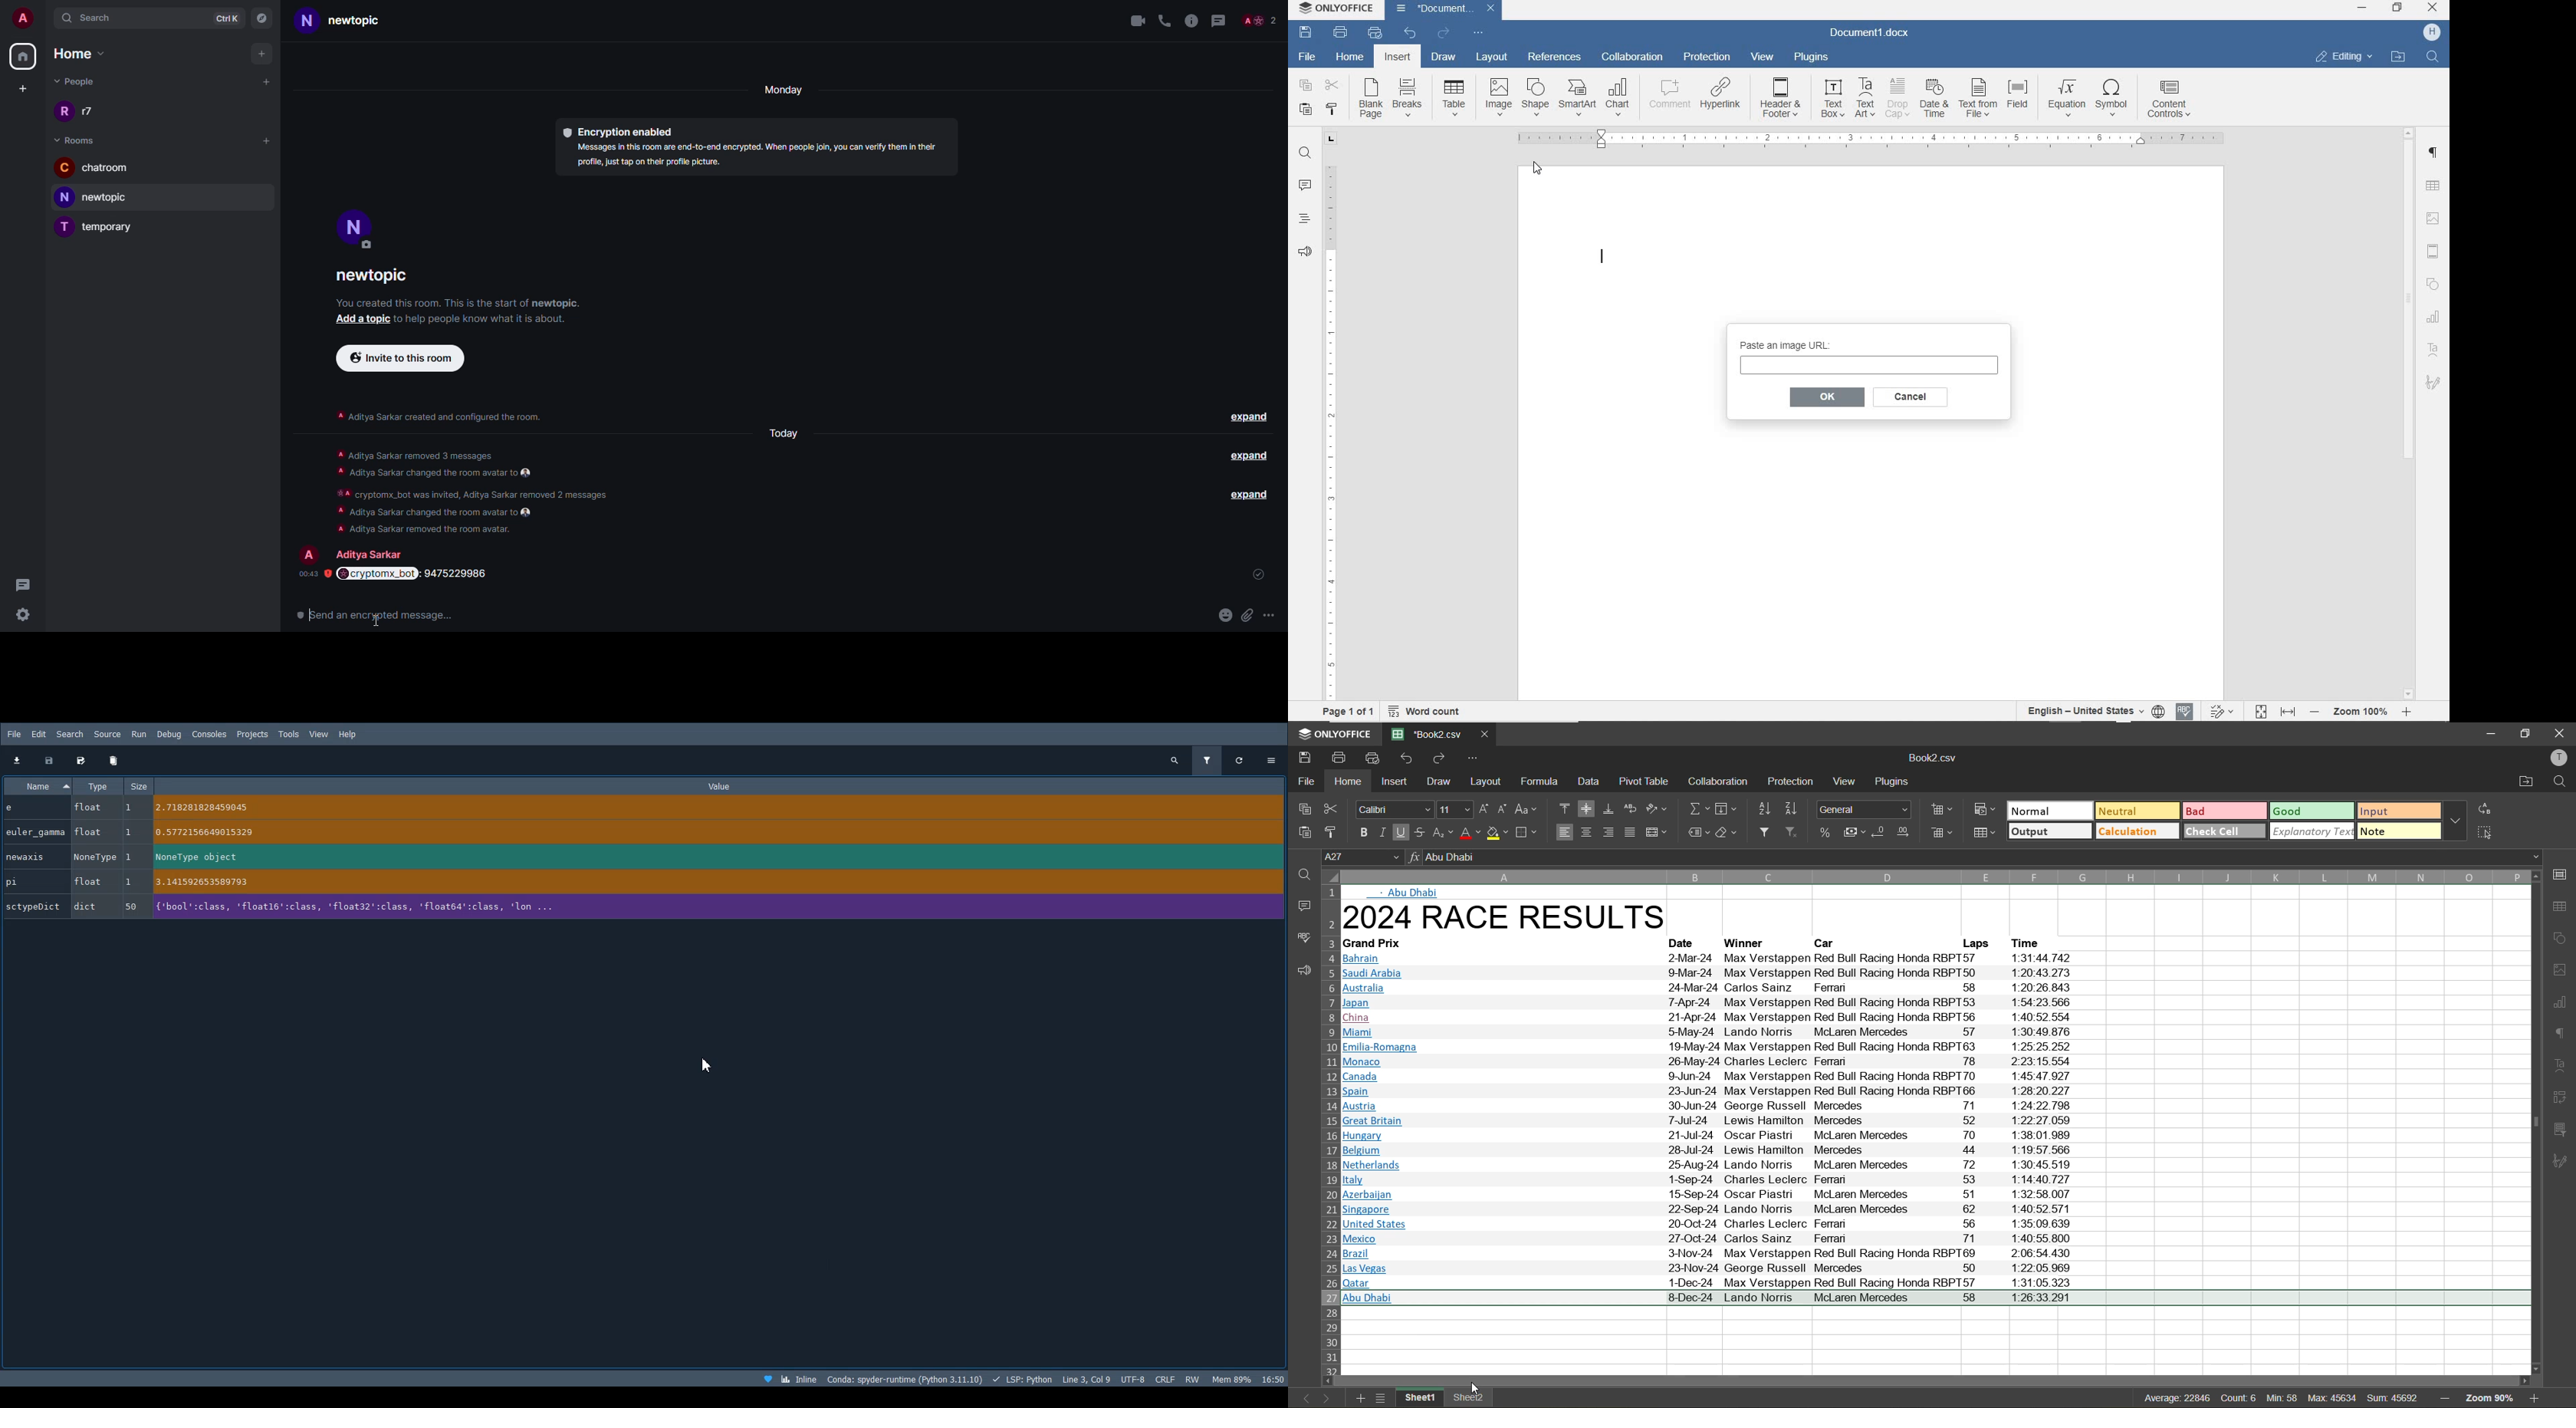 This screenshot has width=2576, height=1428. What do you see at coordinates (1305, 33) in the screenshot?
I see `save` at bounding box center [1305, 33].